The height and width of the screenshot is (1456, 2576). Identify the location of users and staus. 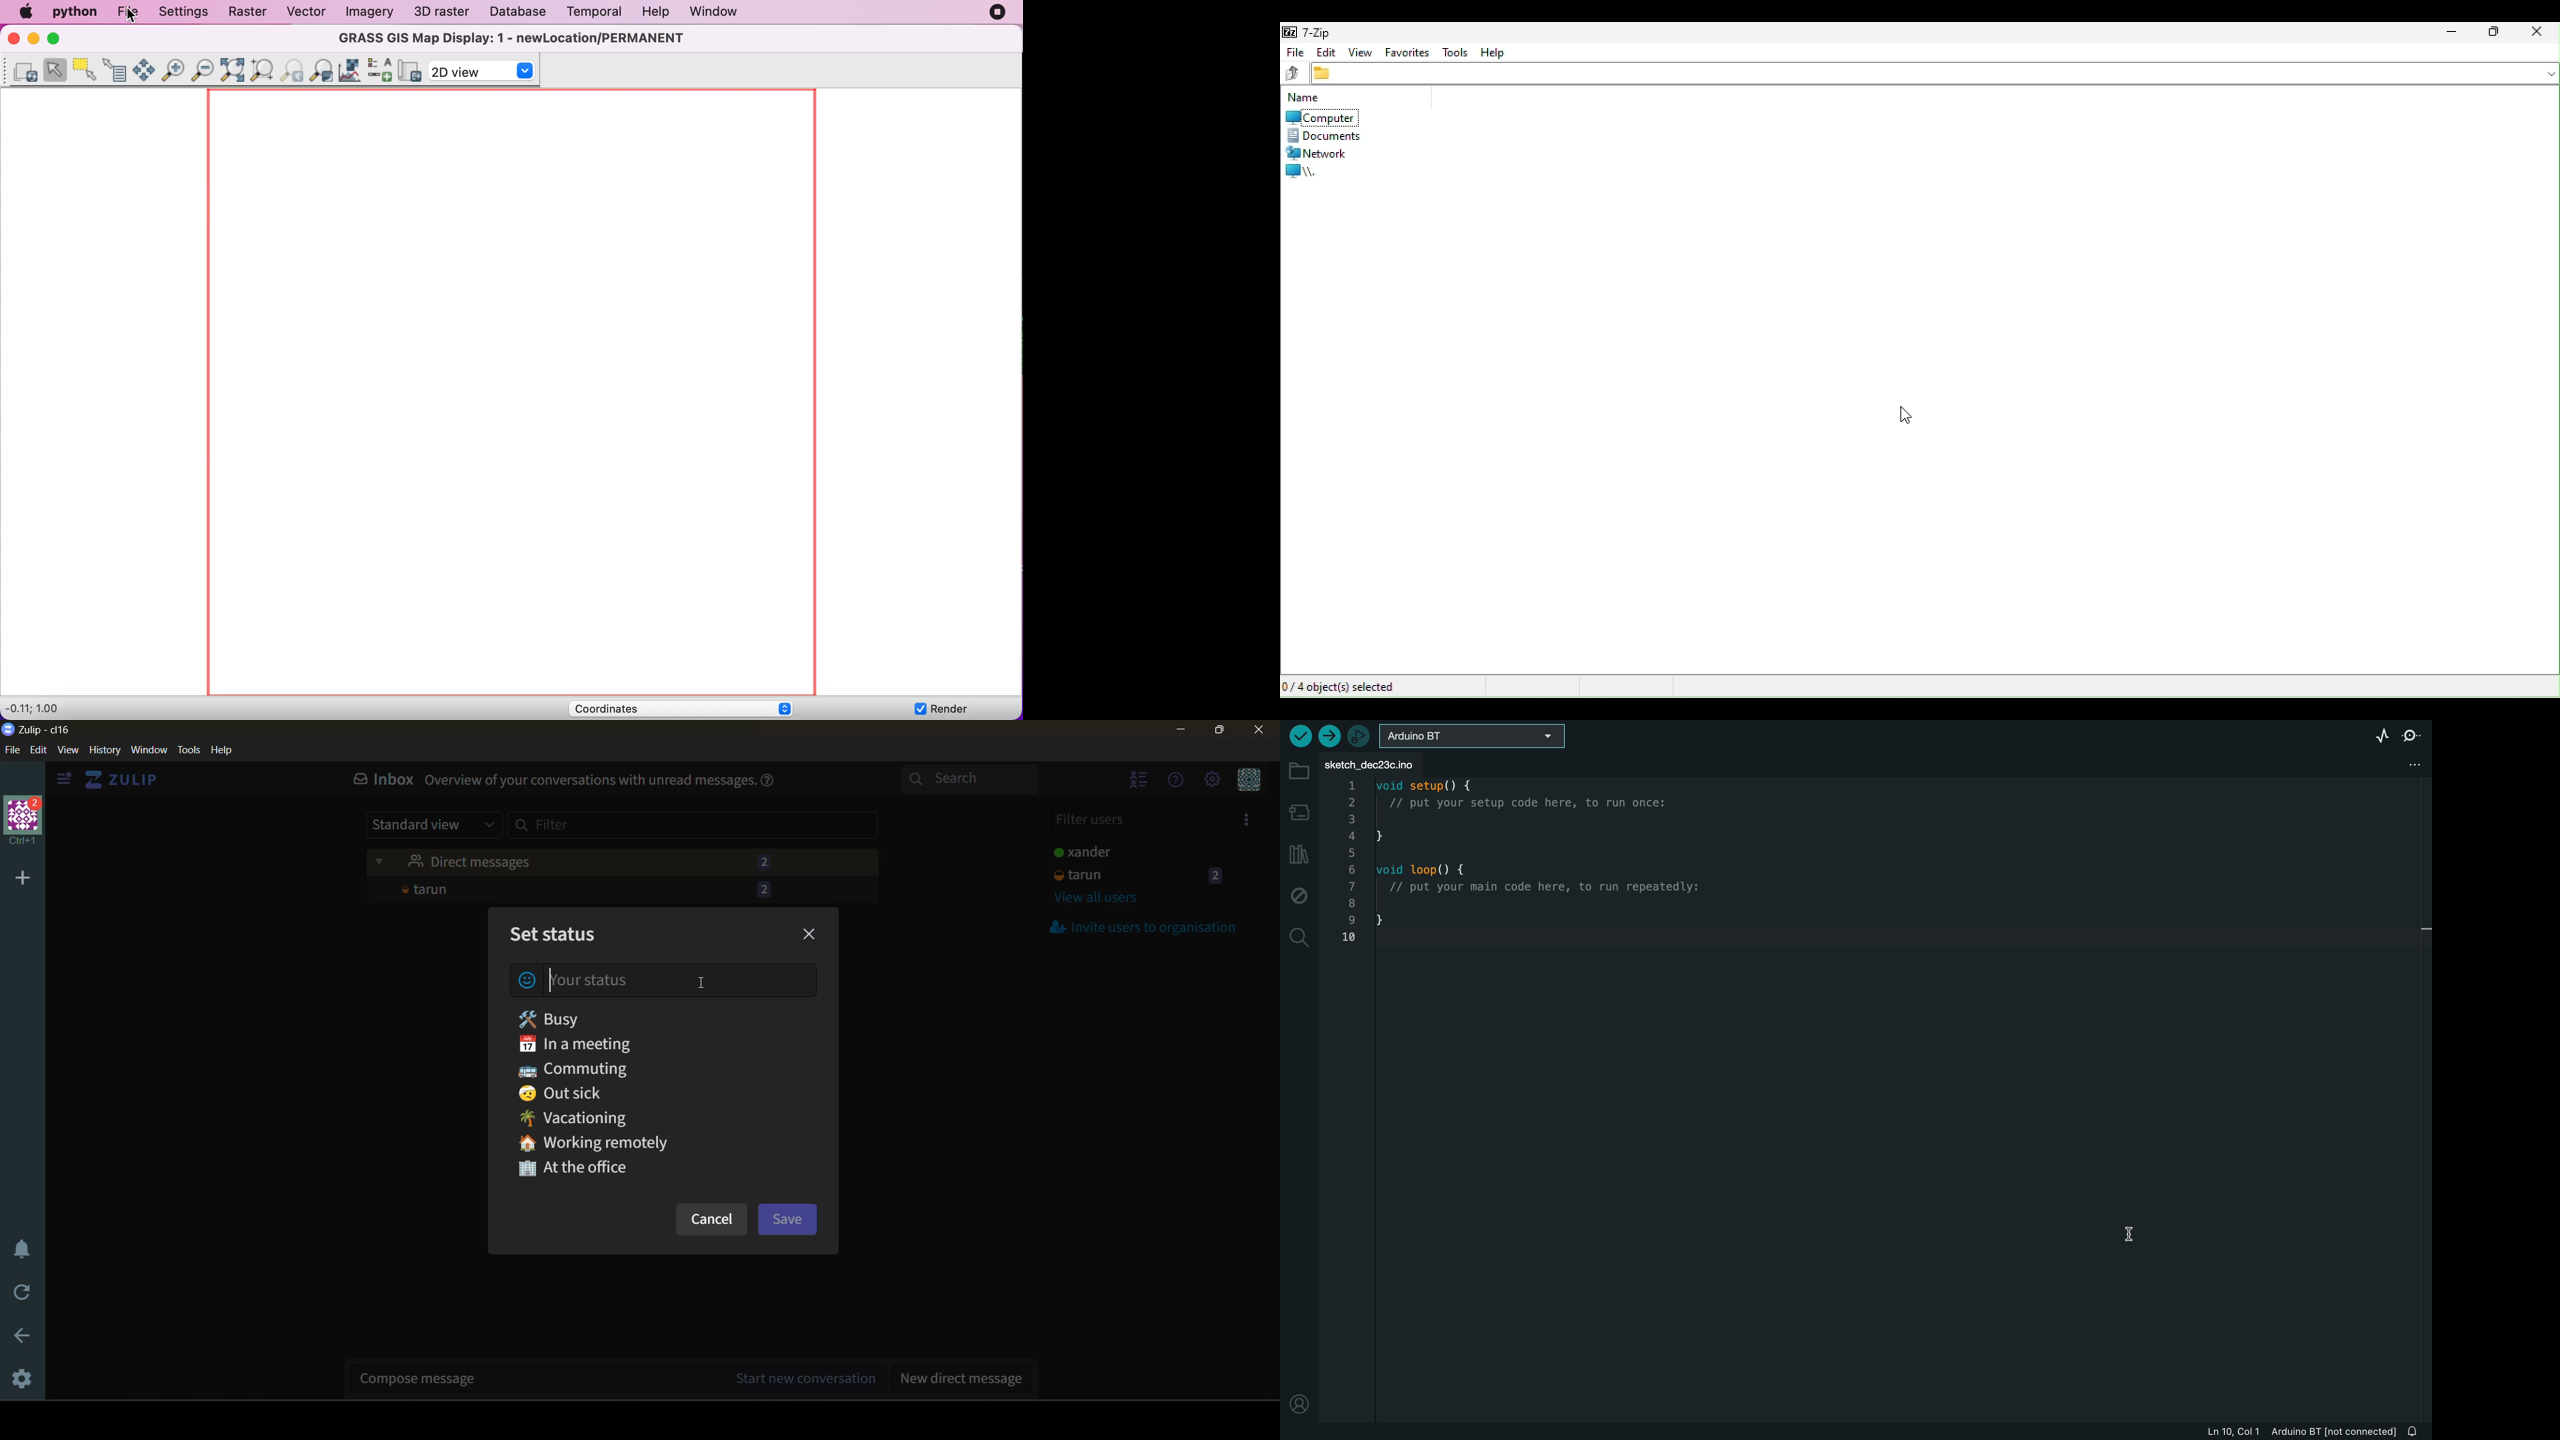
(1147, 850).